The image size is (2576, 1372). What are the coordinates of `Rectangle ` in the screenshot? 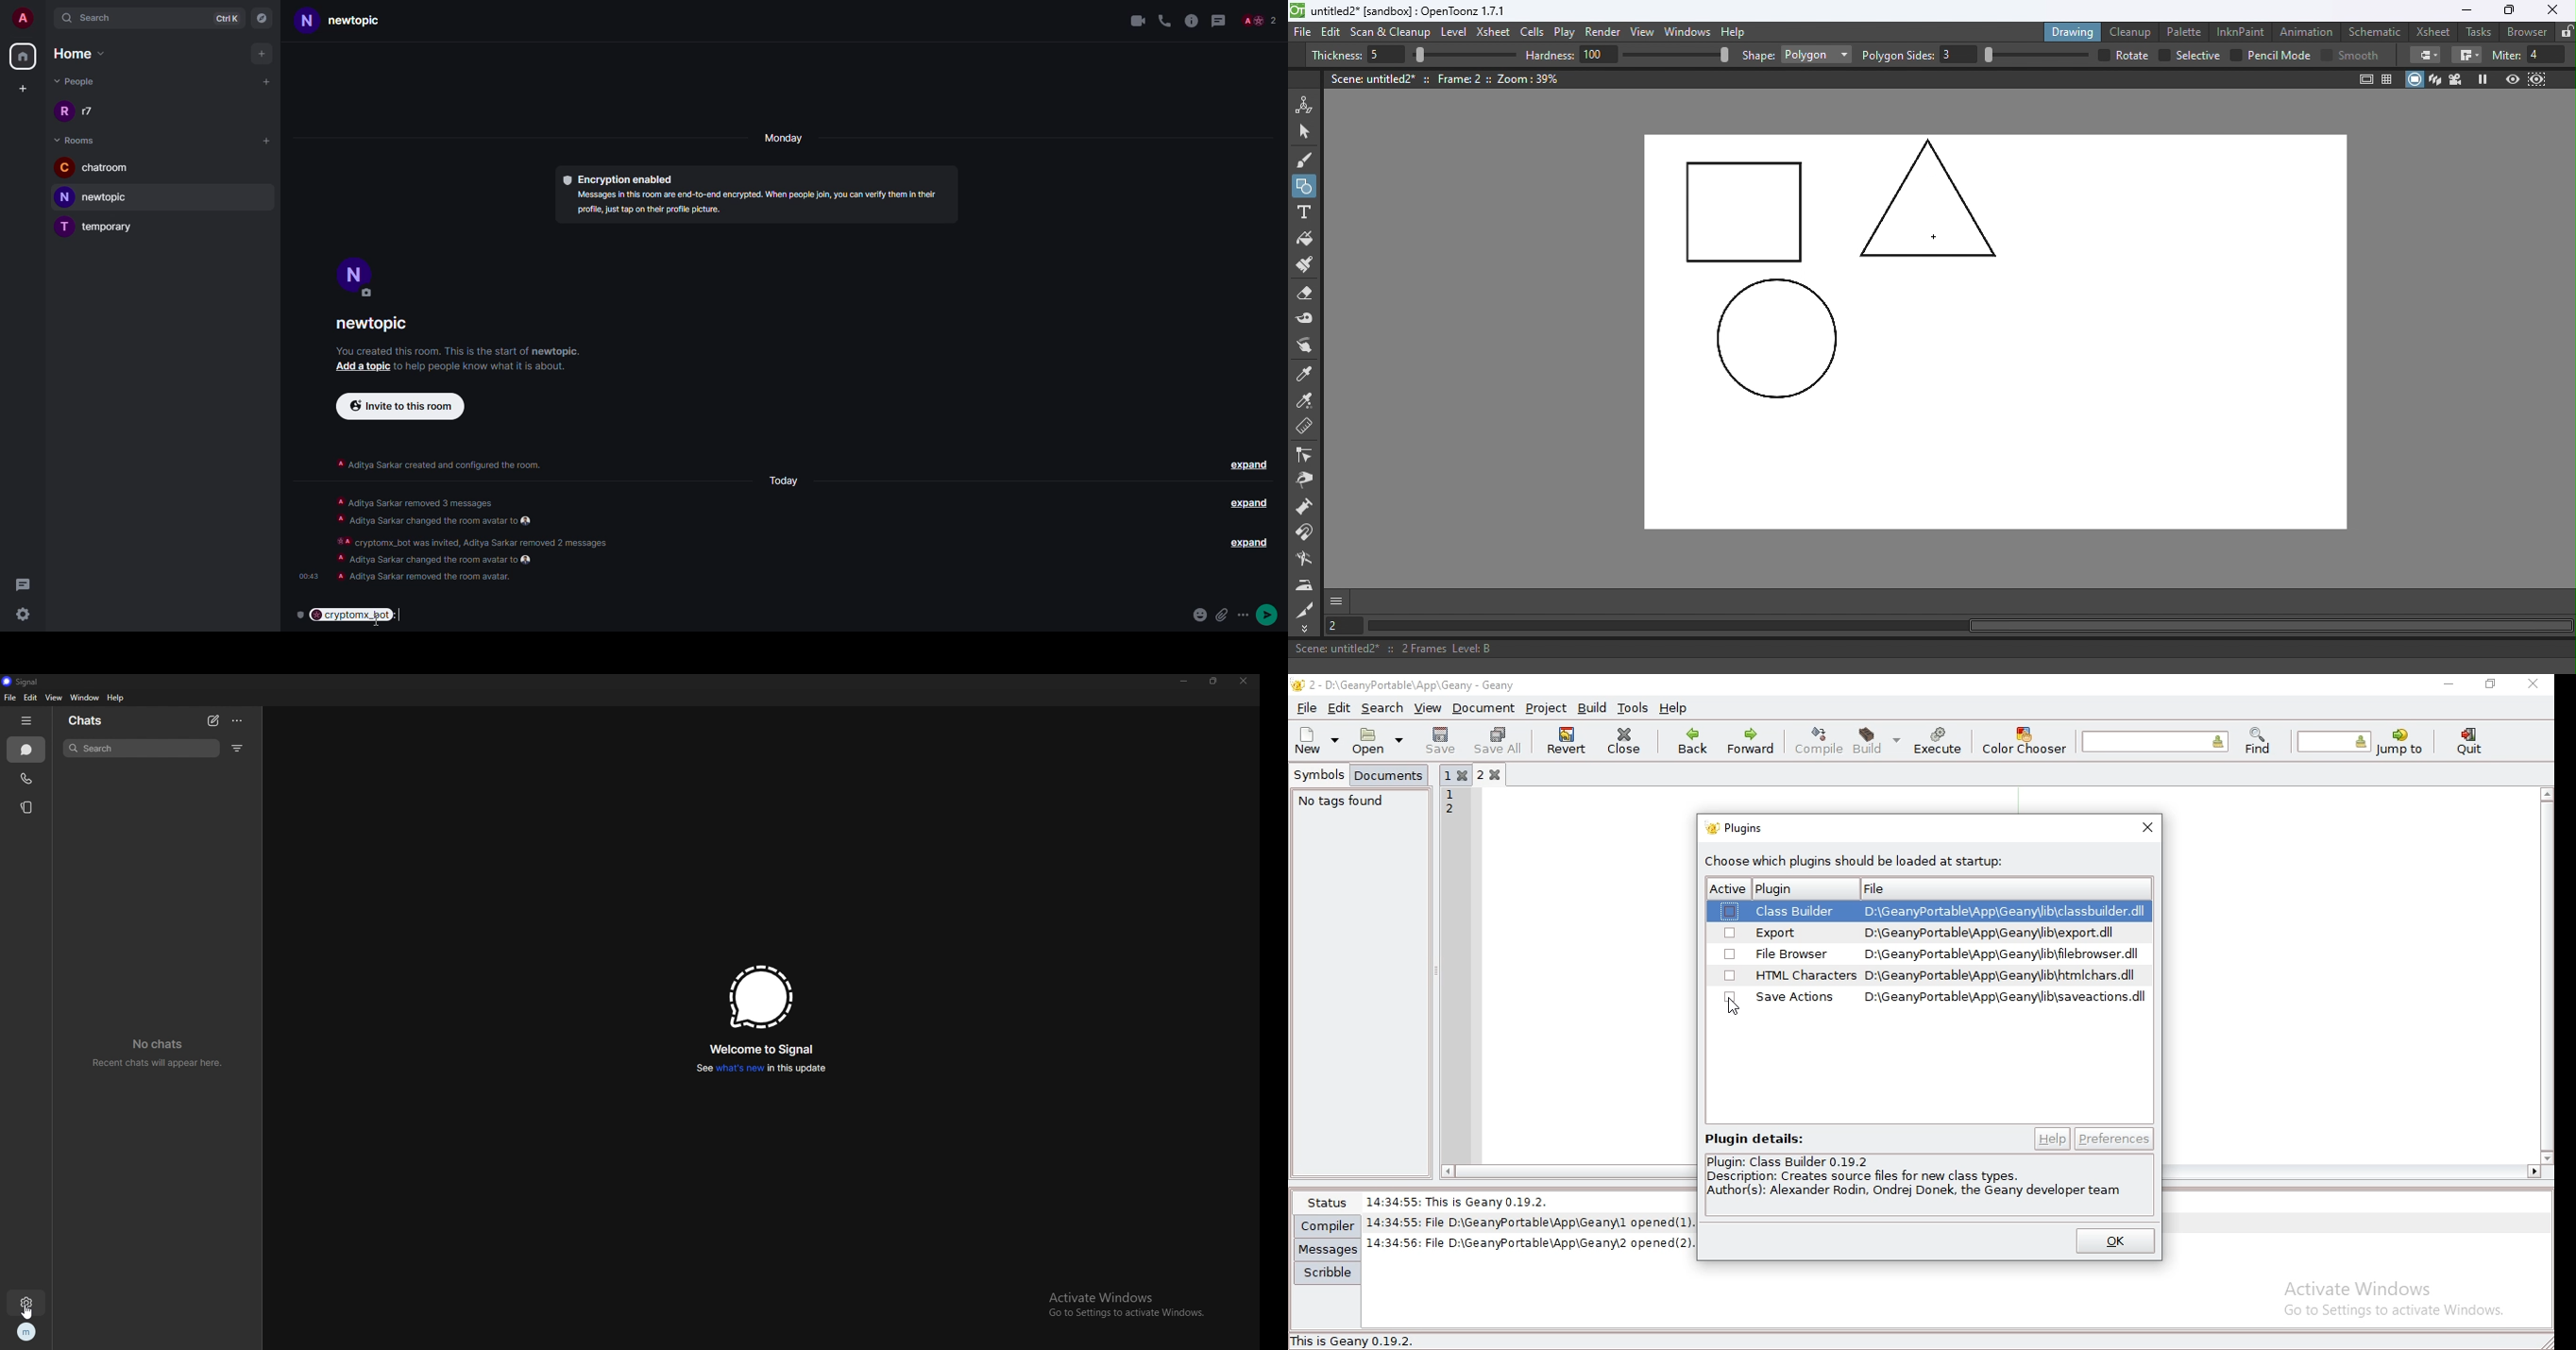 It's located at (1816, 55).